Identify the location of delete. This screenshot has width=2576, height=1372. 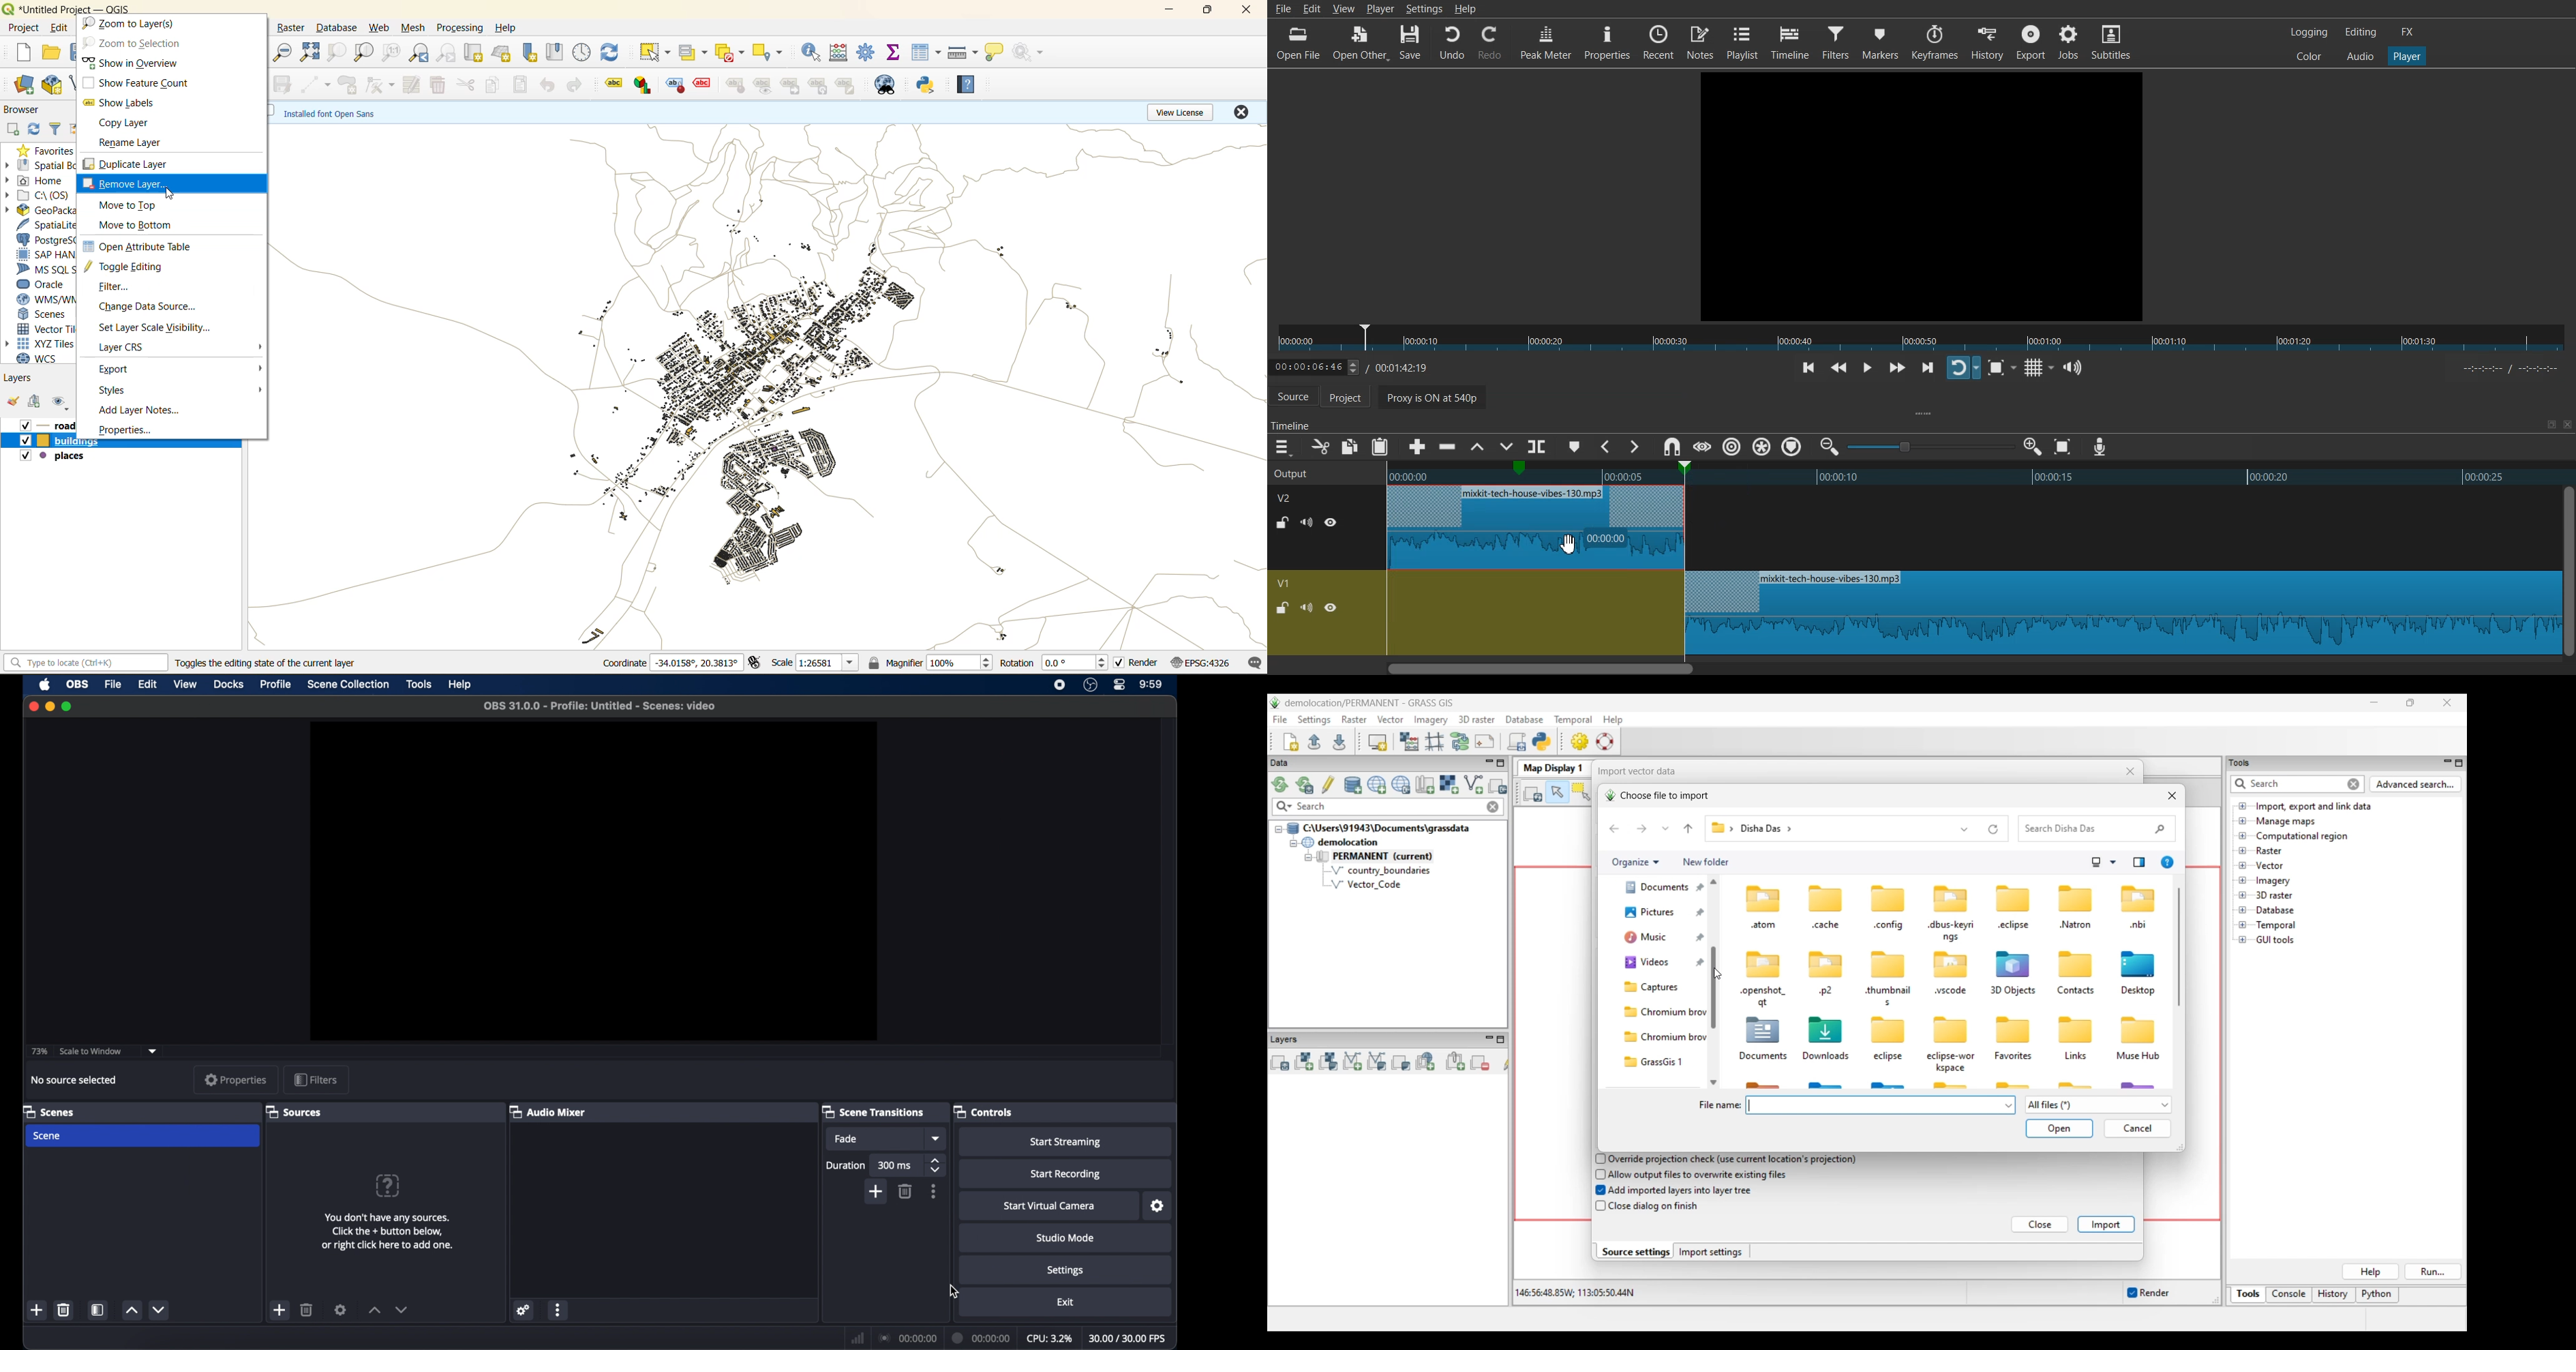
(905, 1191).